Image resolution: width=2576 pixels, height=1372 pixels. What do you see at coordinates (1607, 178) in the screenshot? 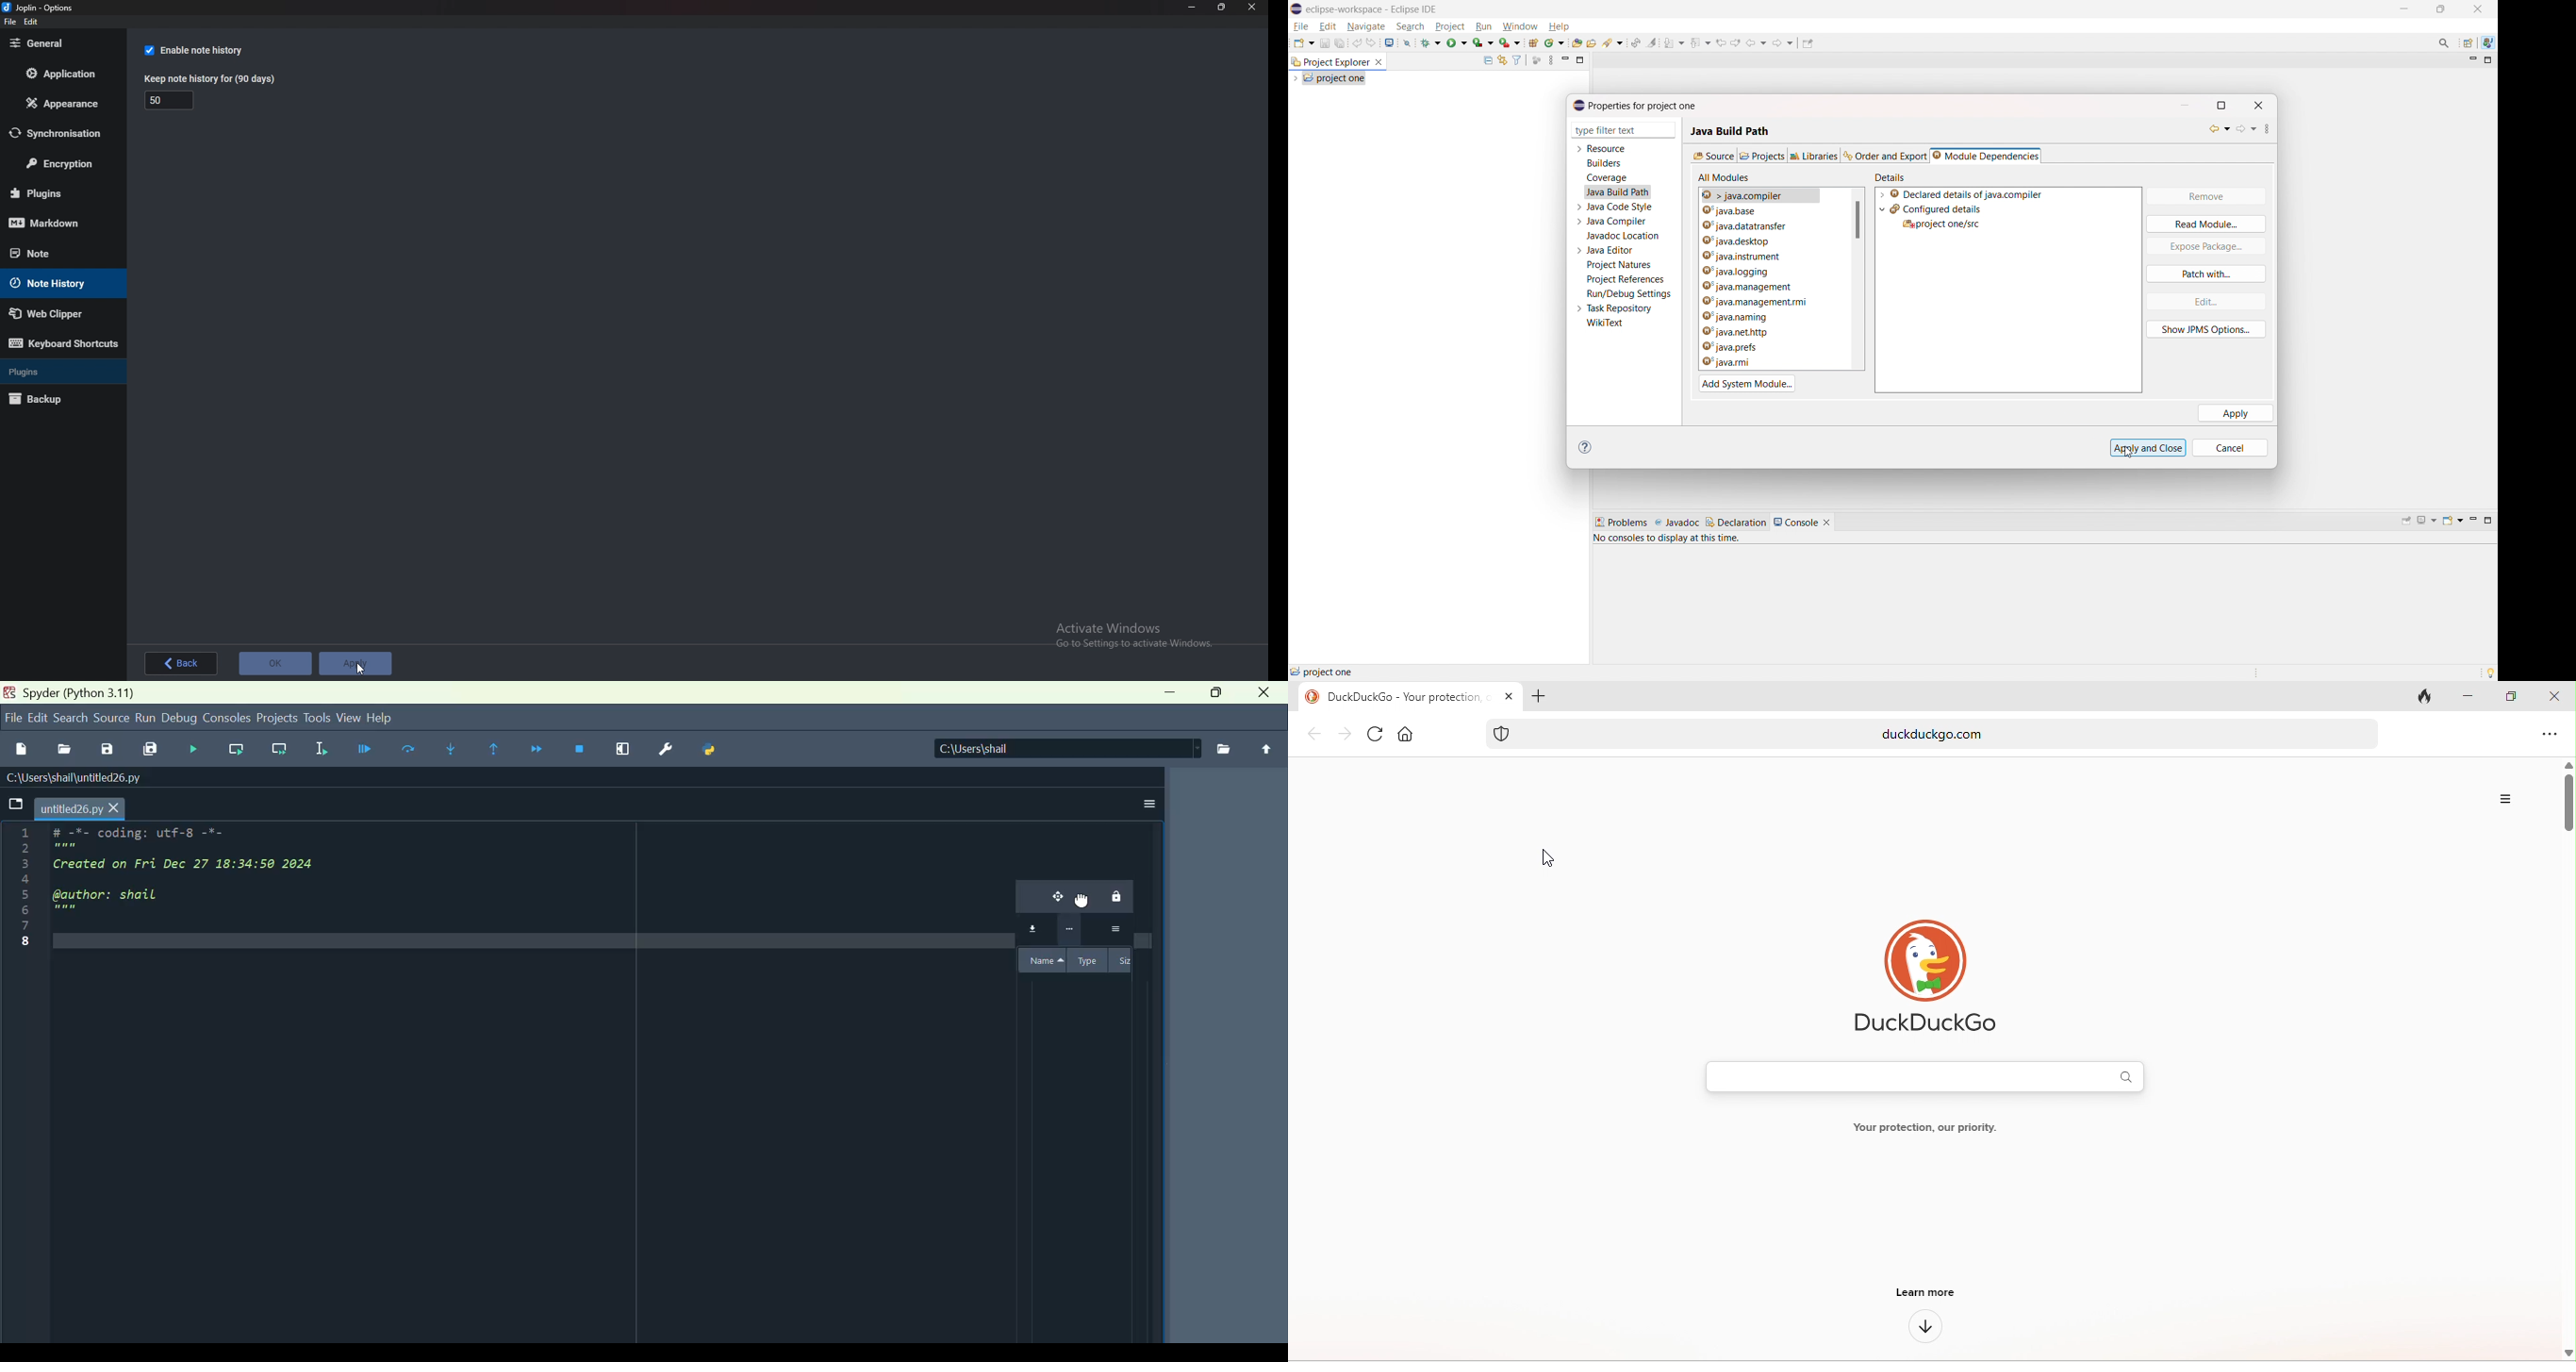
I see `coverage` at bounding box center [1607, 178].